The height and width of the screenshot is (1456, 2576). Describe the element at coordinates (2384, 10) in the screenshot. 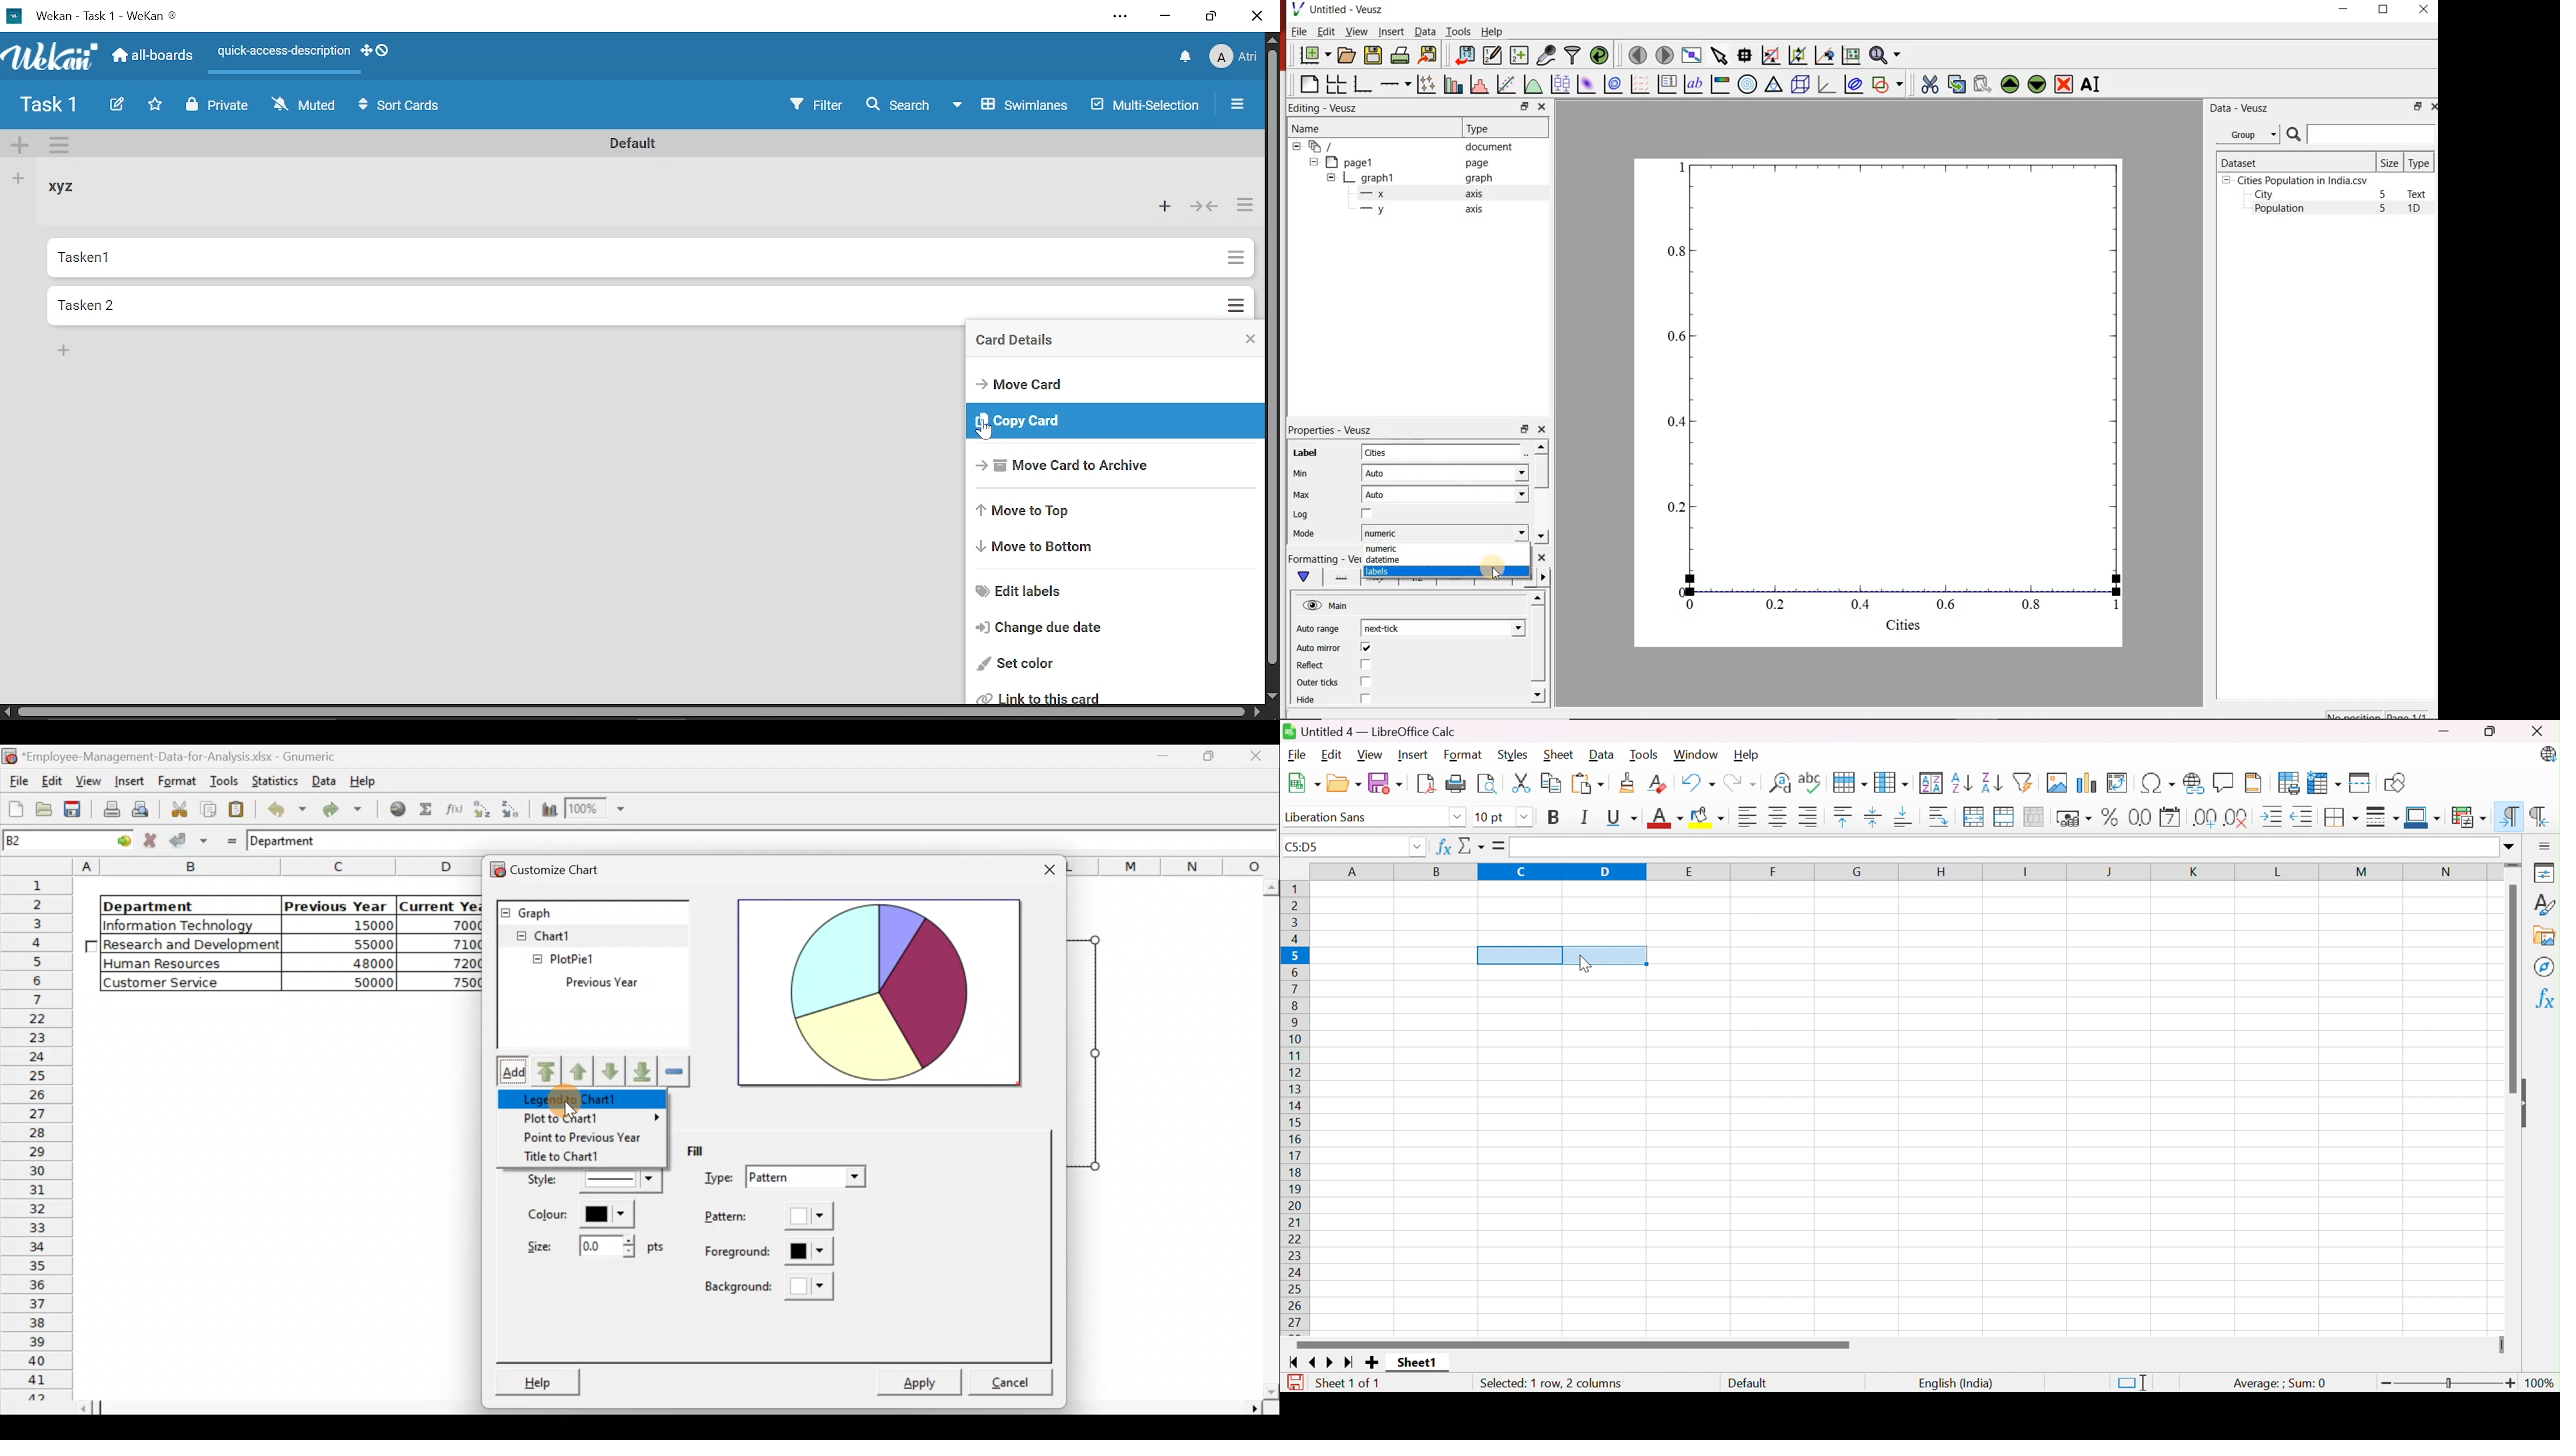

I see `RESTORE` at that location.